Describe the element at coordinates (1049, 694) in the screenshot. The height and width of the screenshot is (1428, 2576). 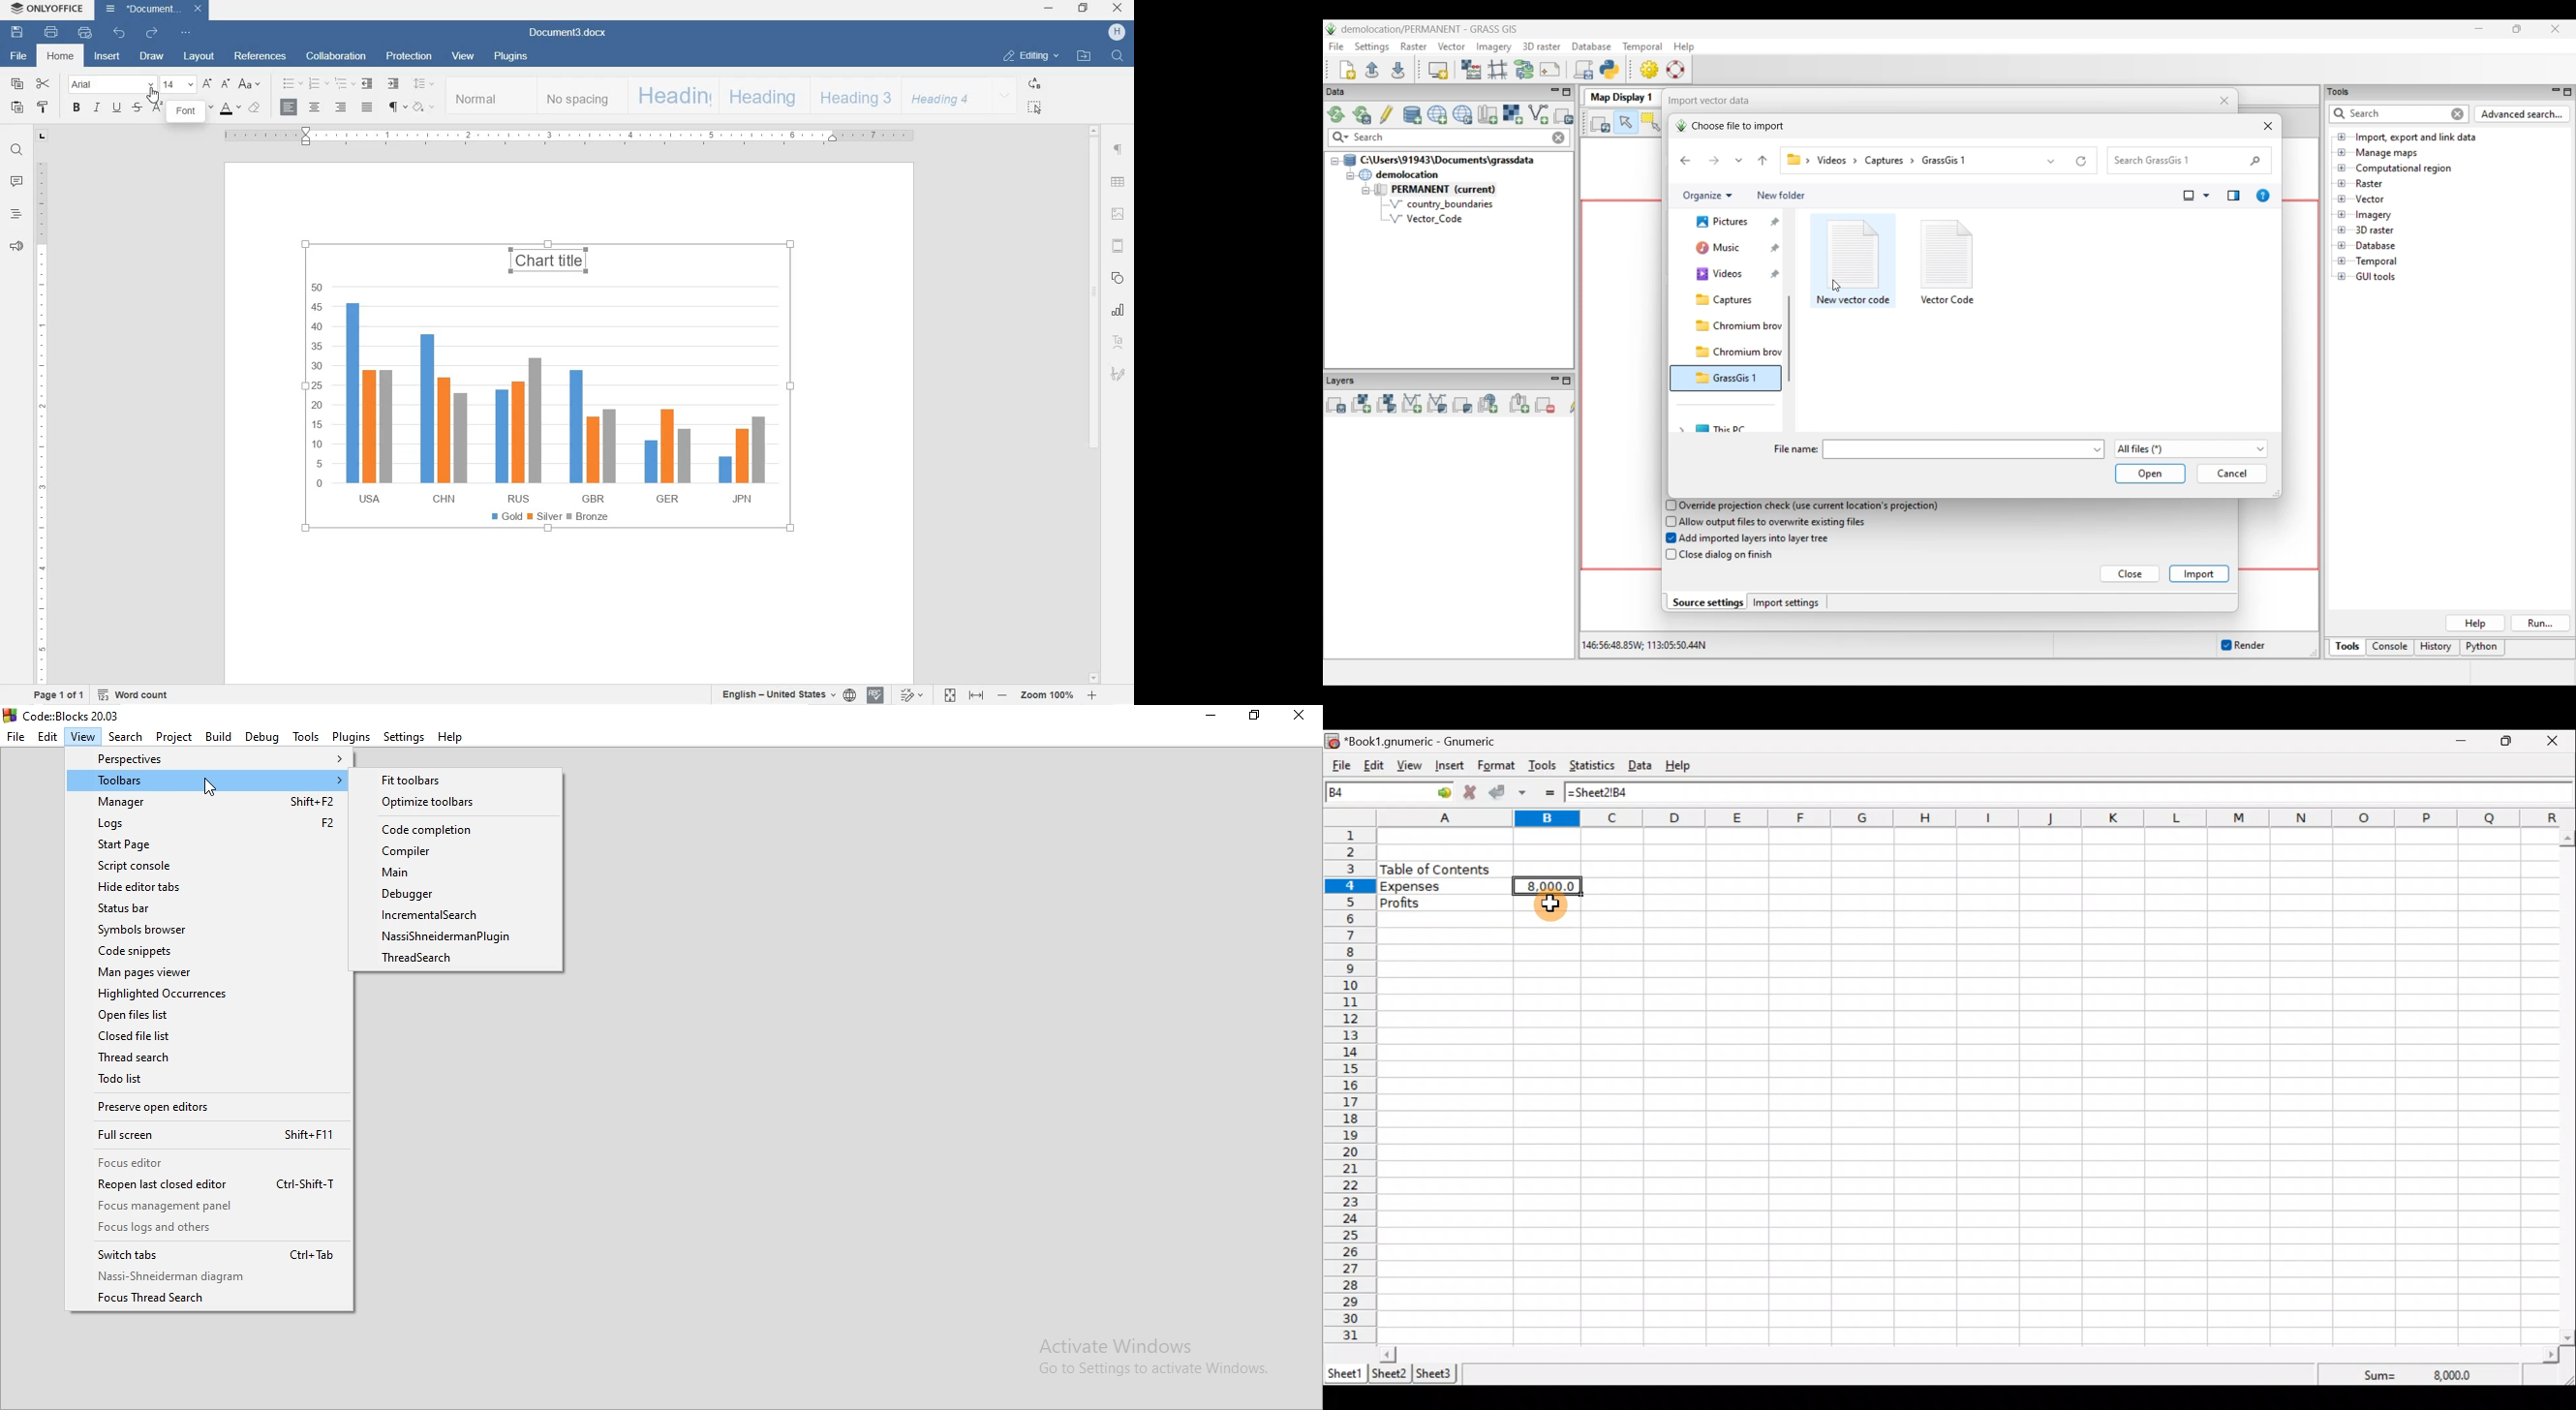
I see `ZOOM IN OR OUT` at that location.